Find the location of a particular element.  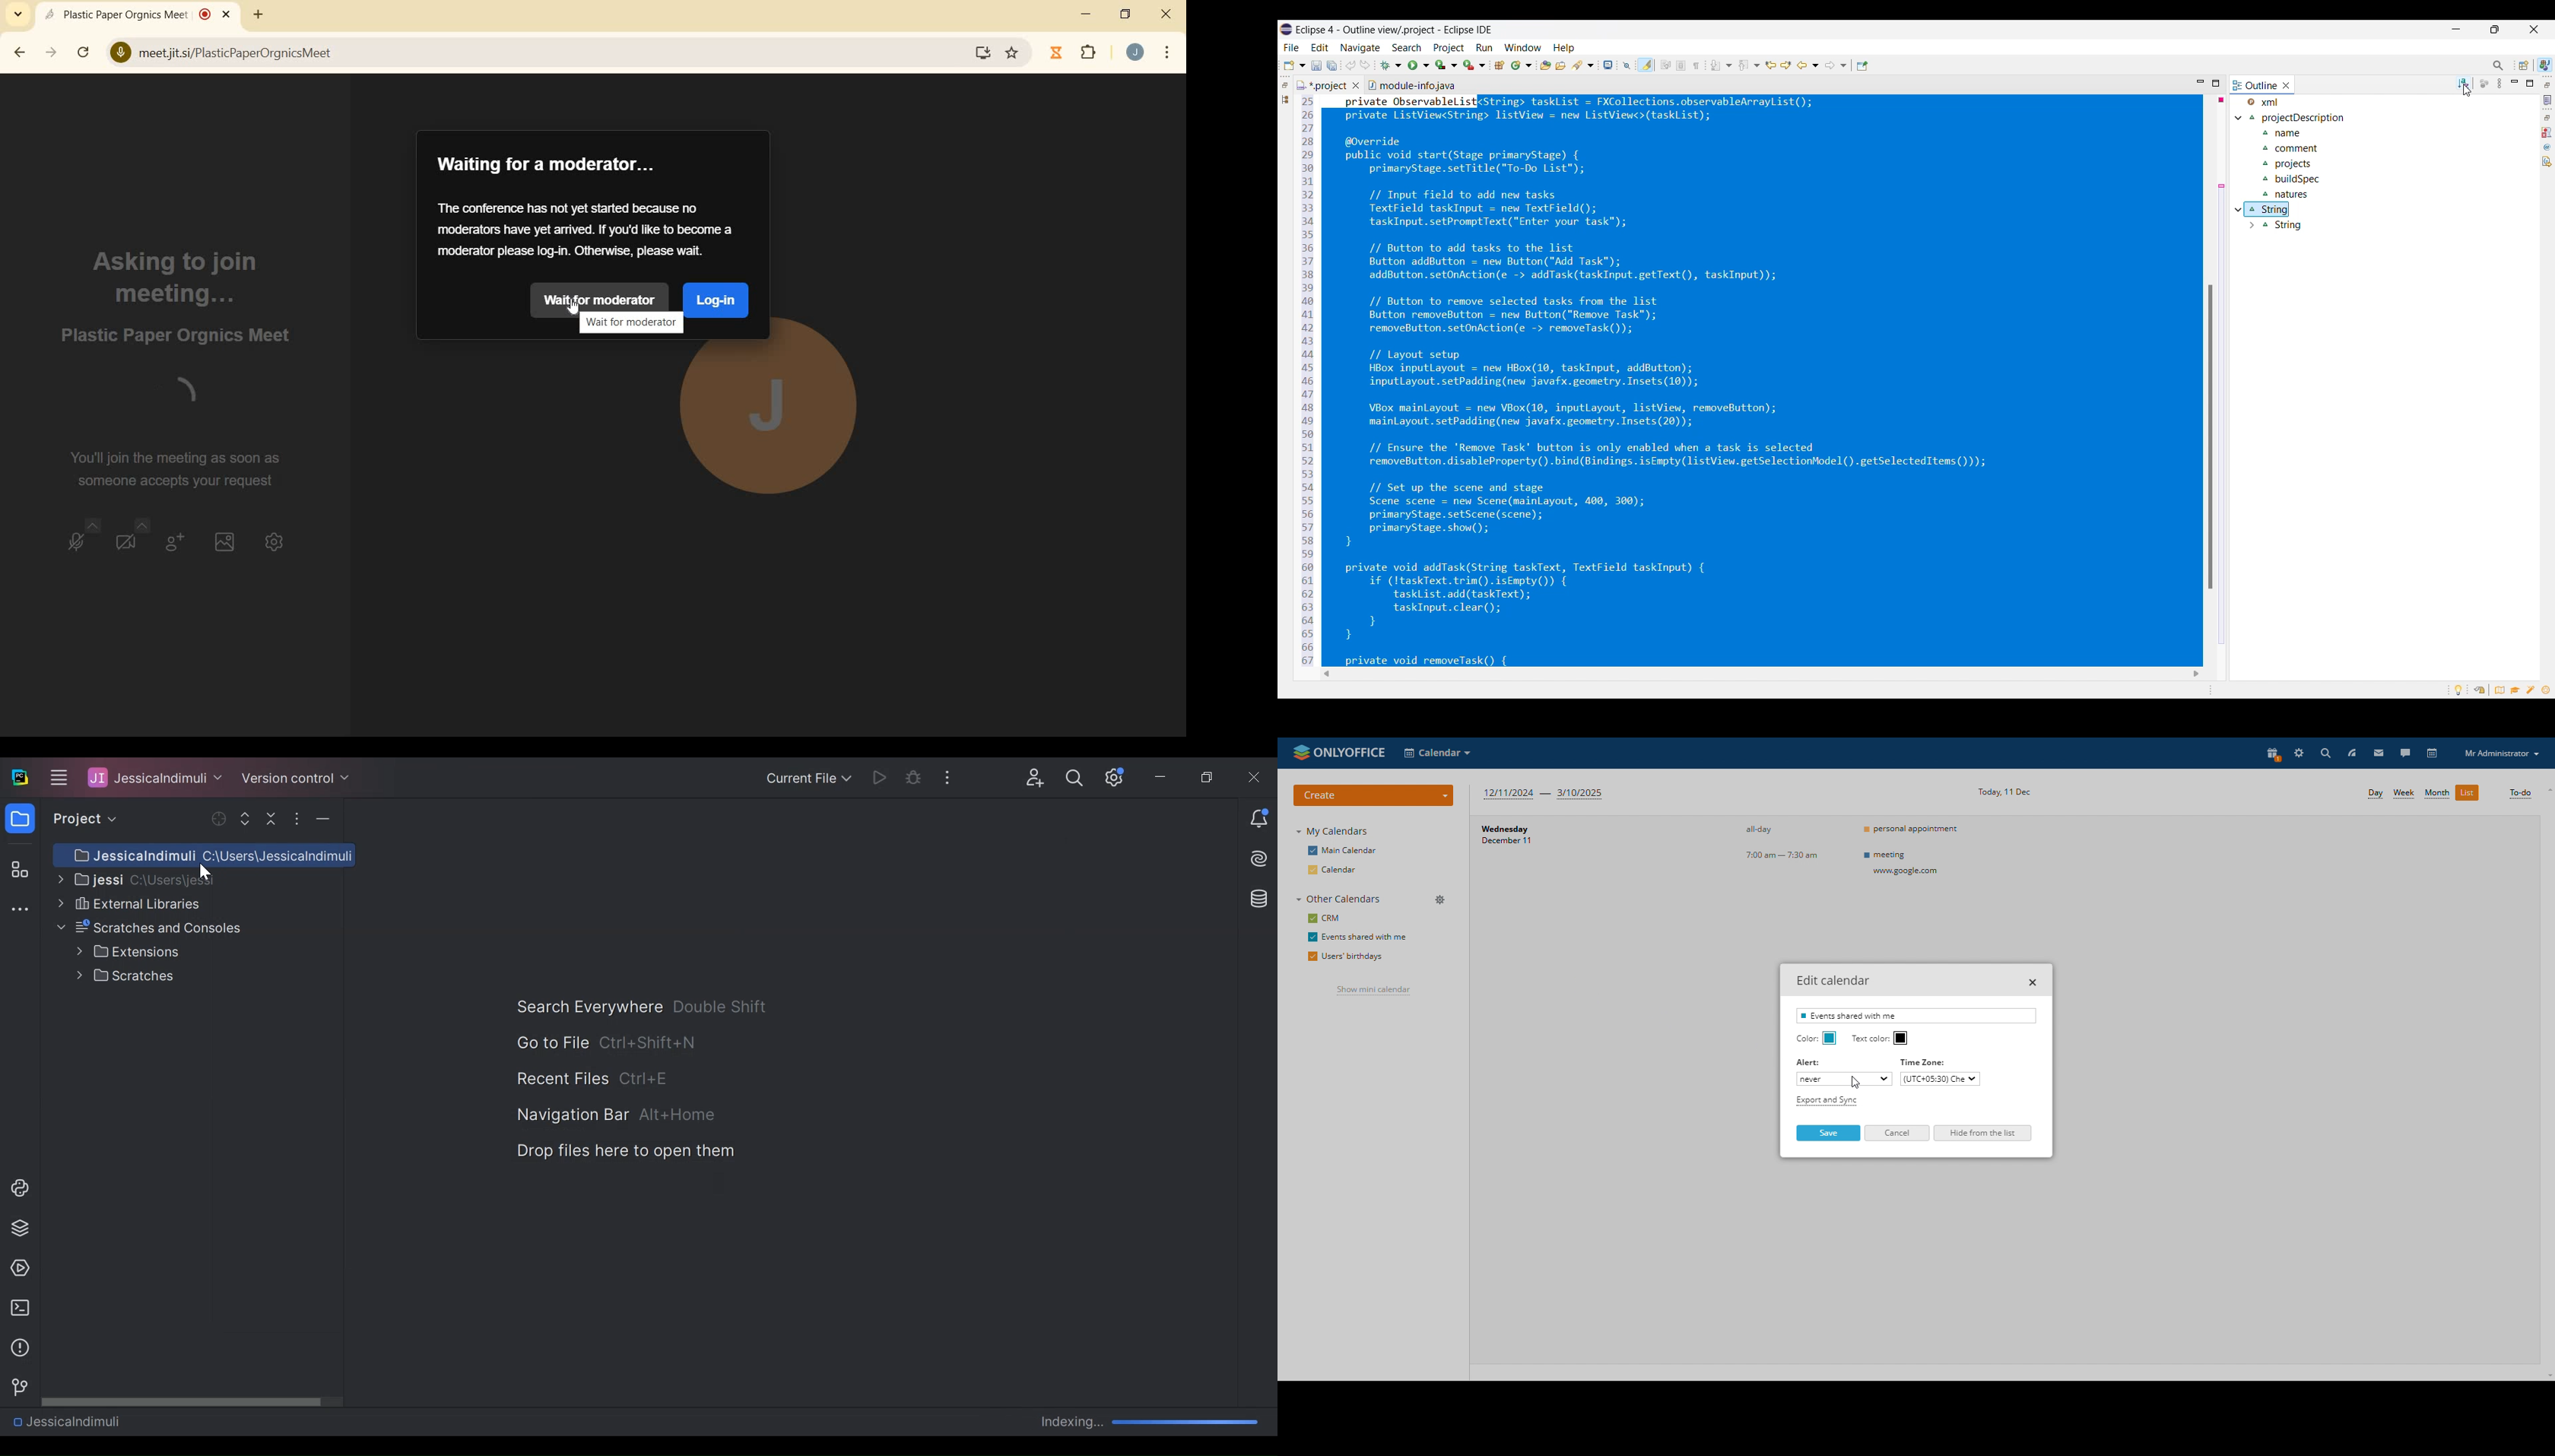

comment is located at coordinates (2298, 148).